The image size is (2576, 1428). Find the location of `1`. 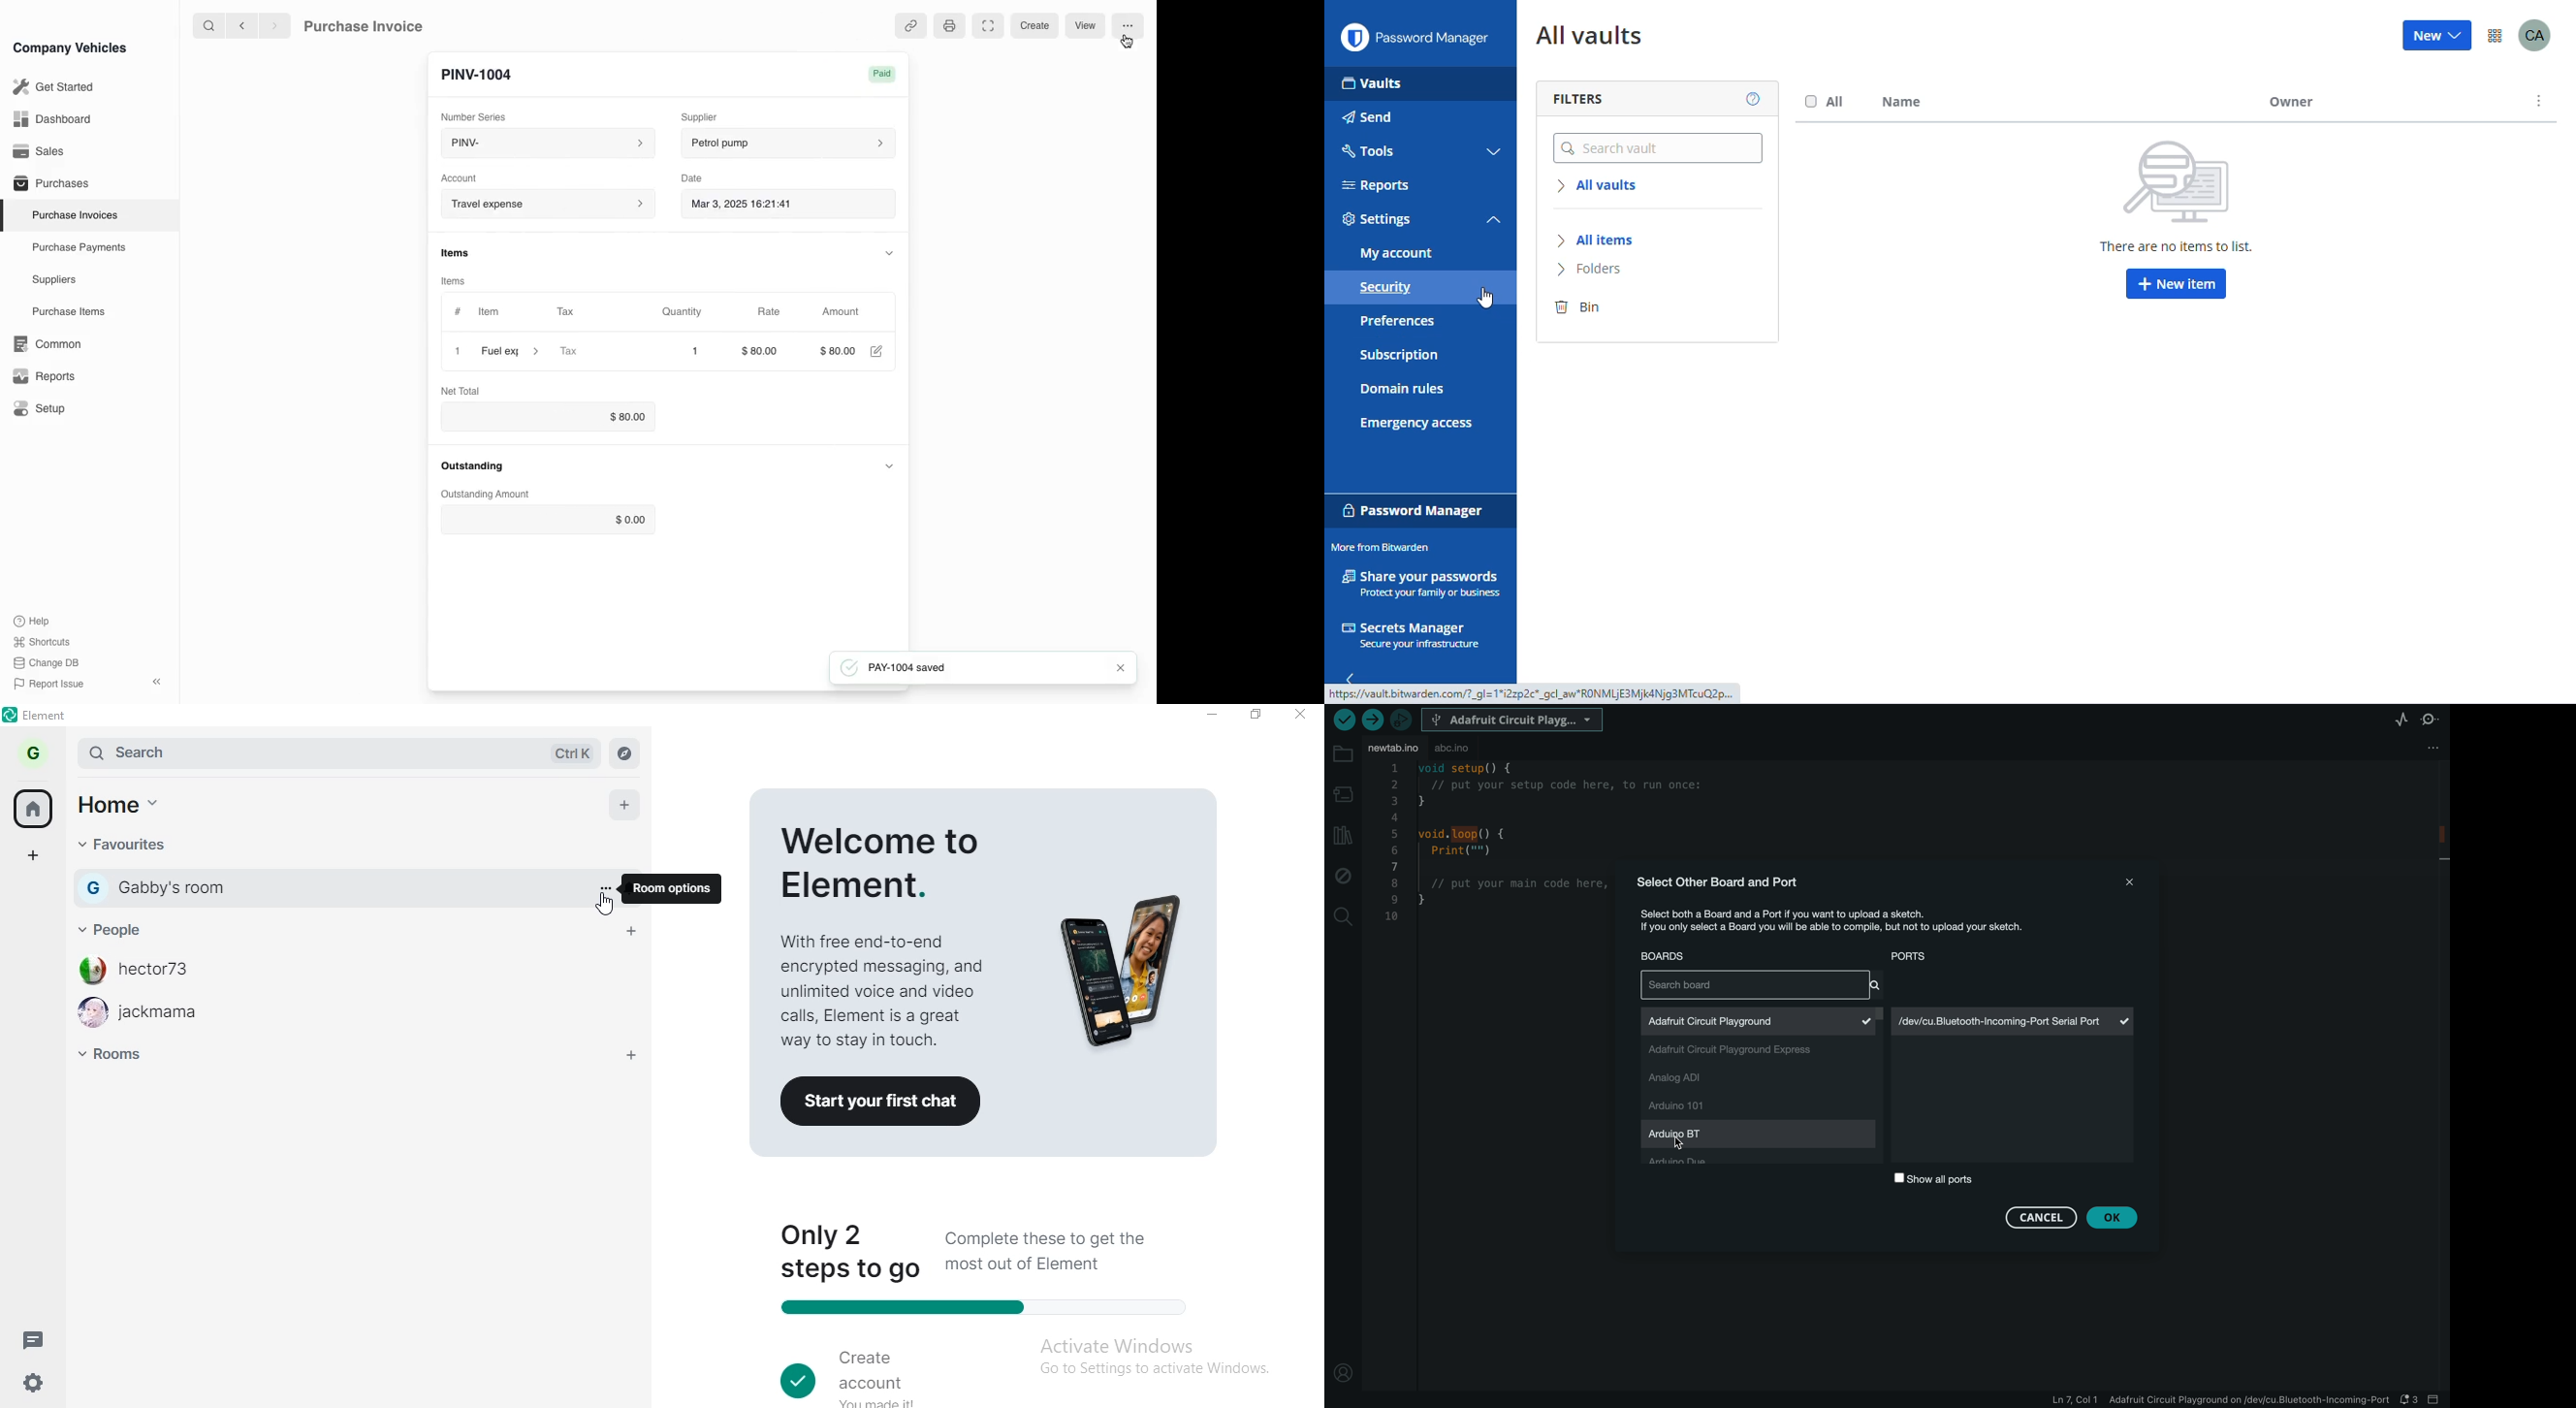

1 is located at coordinates (696, 351).